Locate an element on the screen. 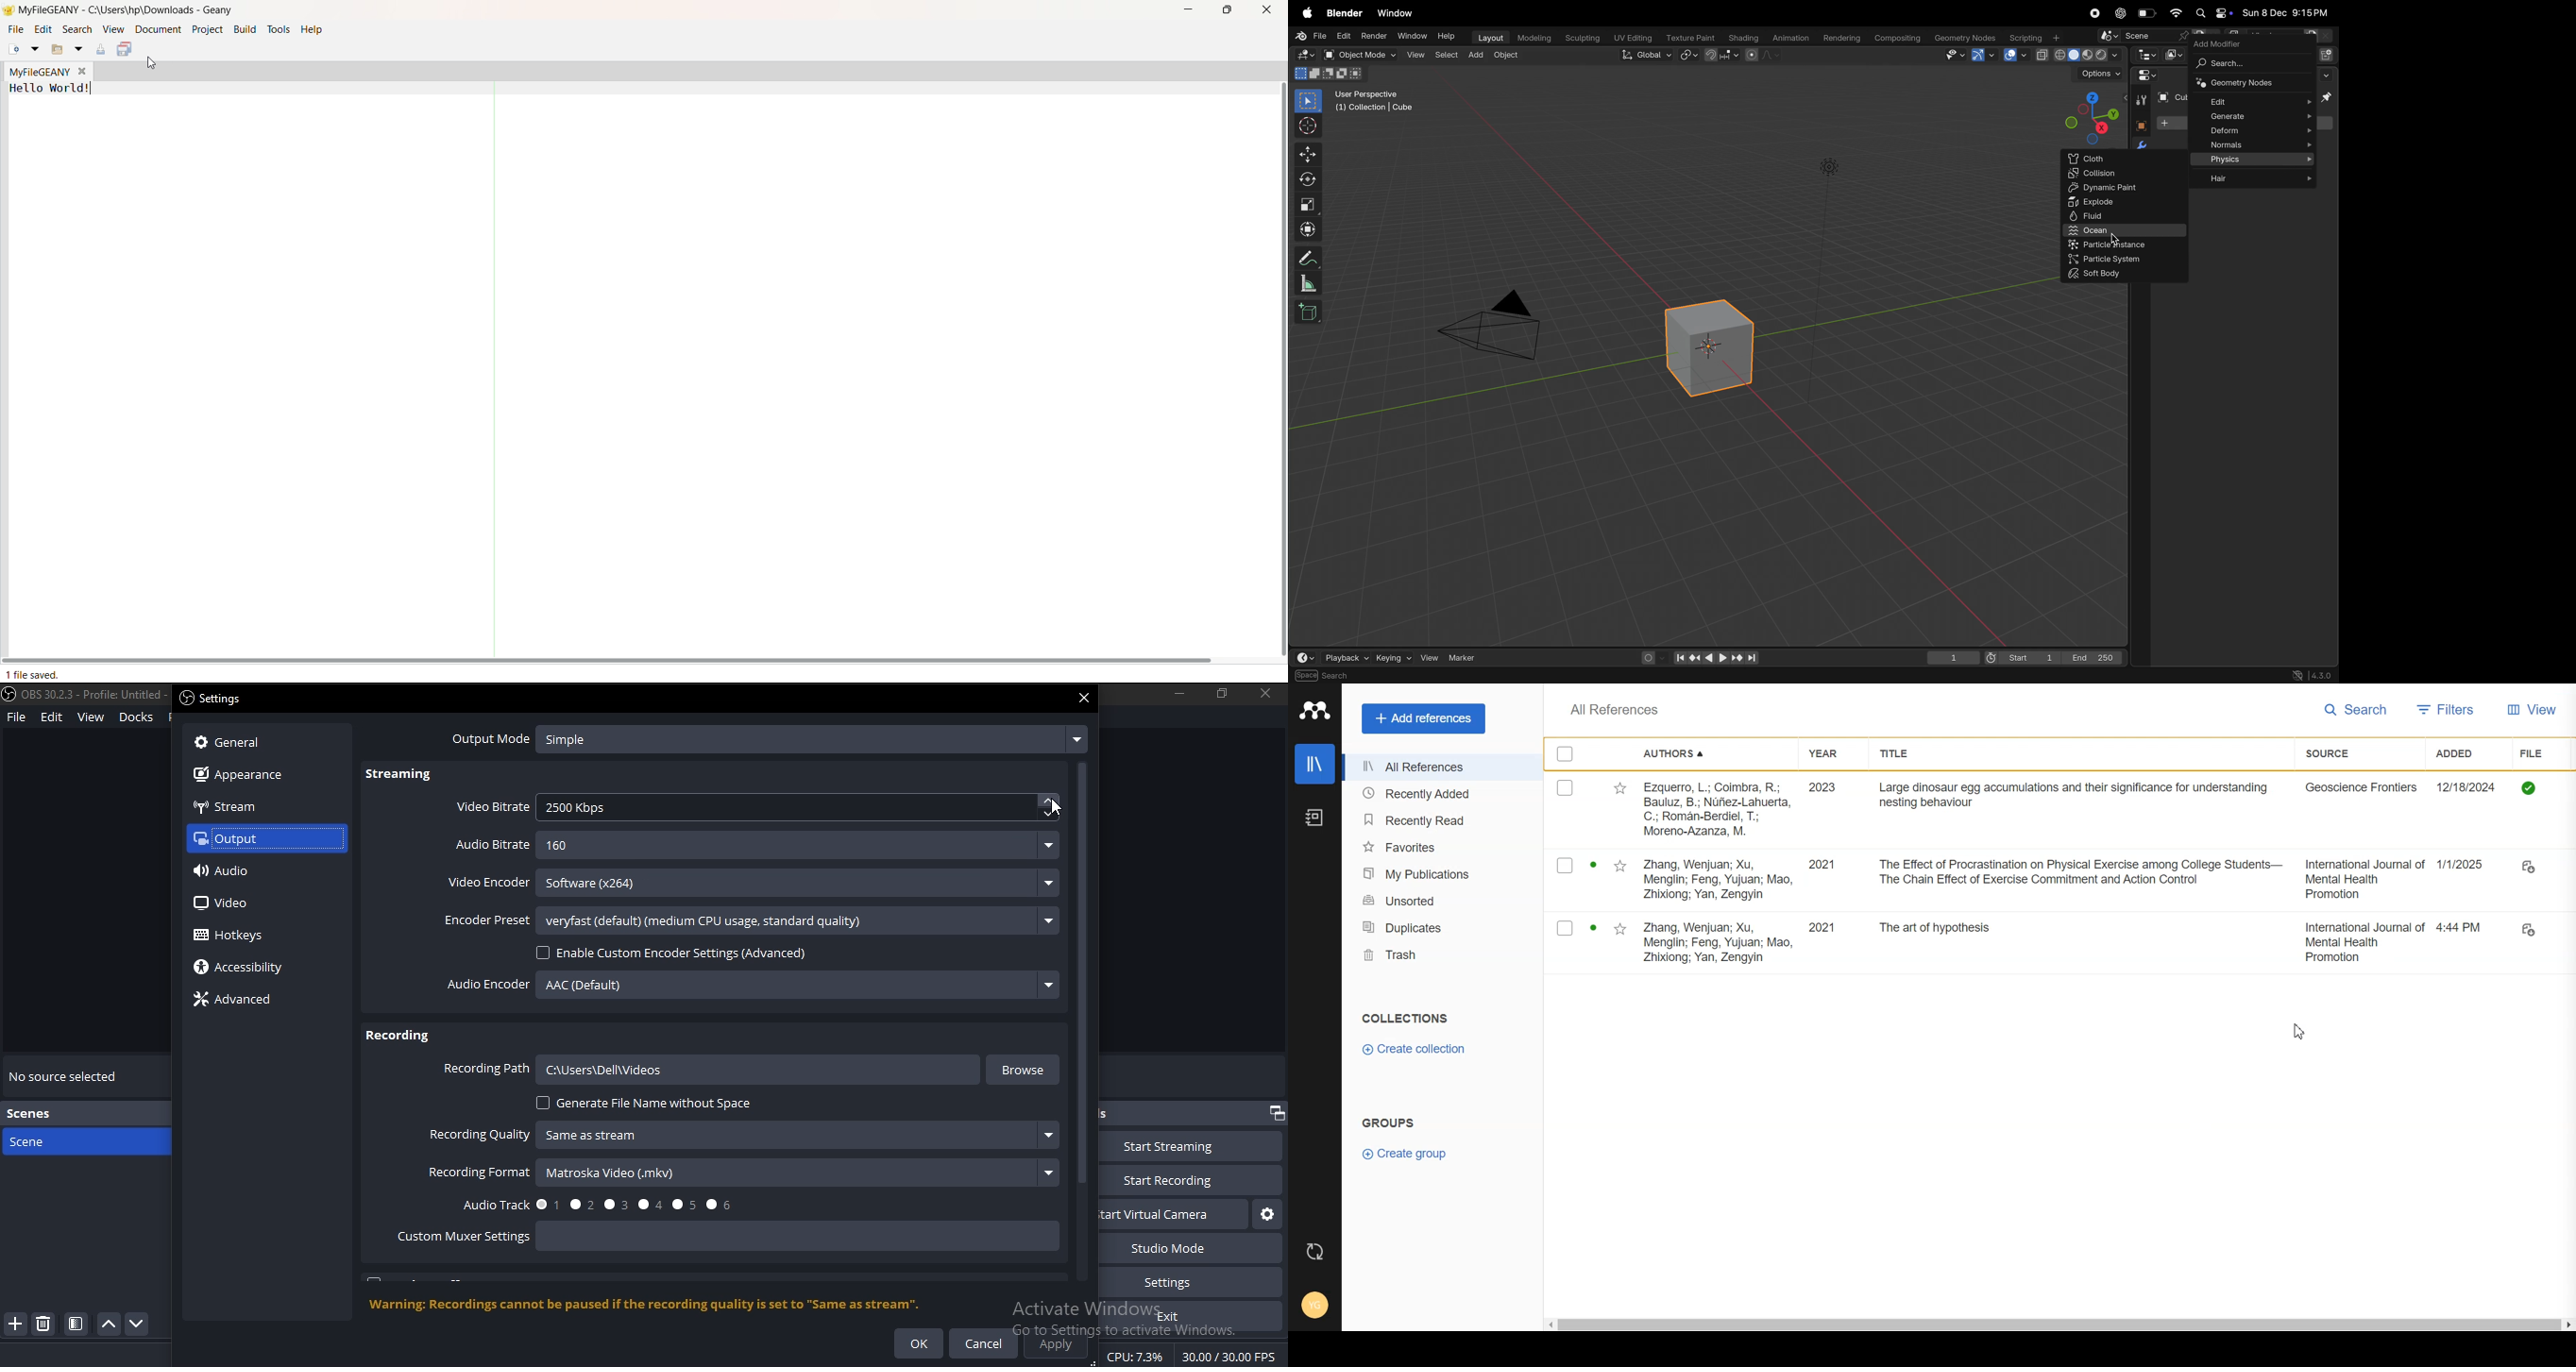  down is located at coordinates (1047, 815).